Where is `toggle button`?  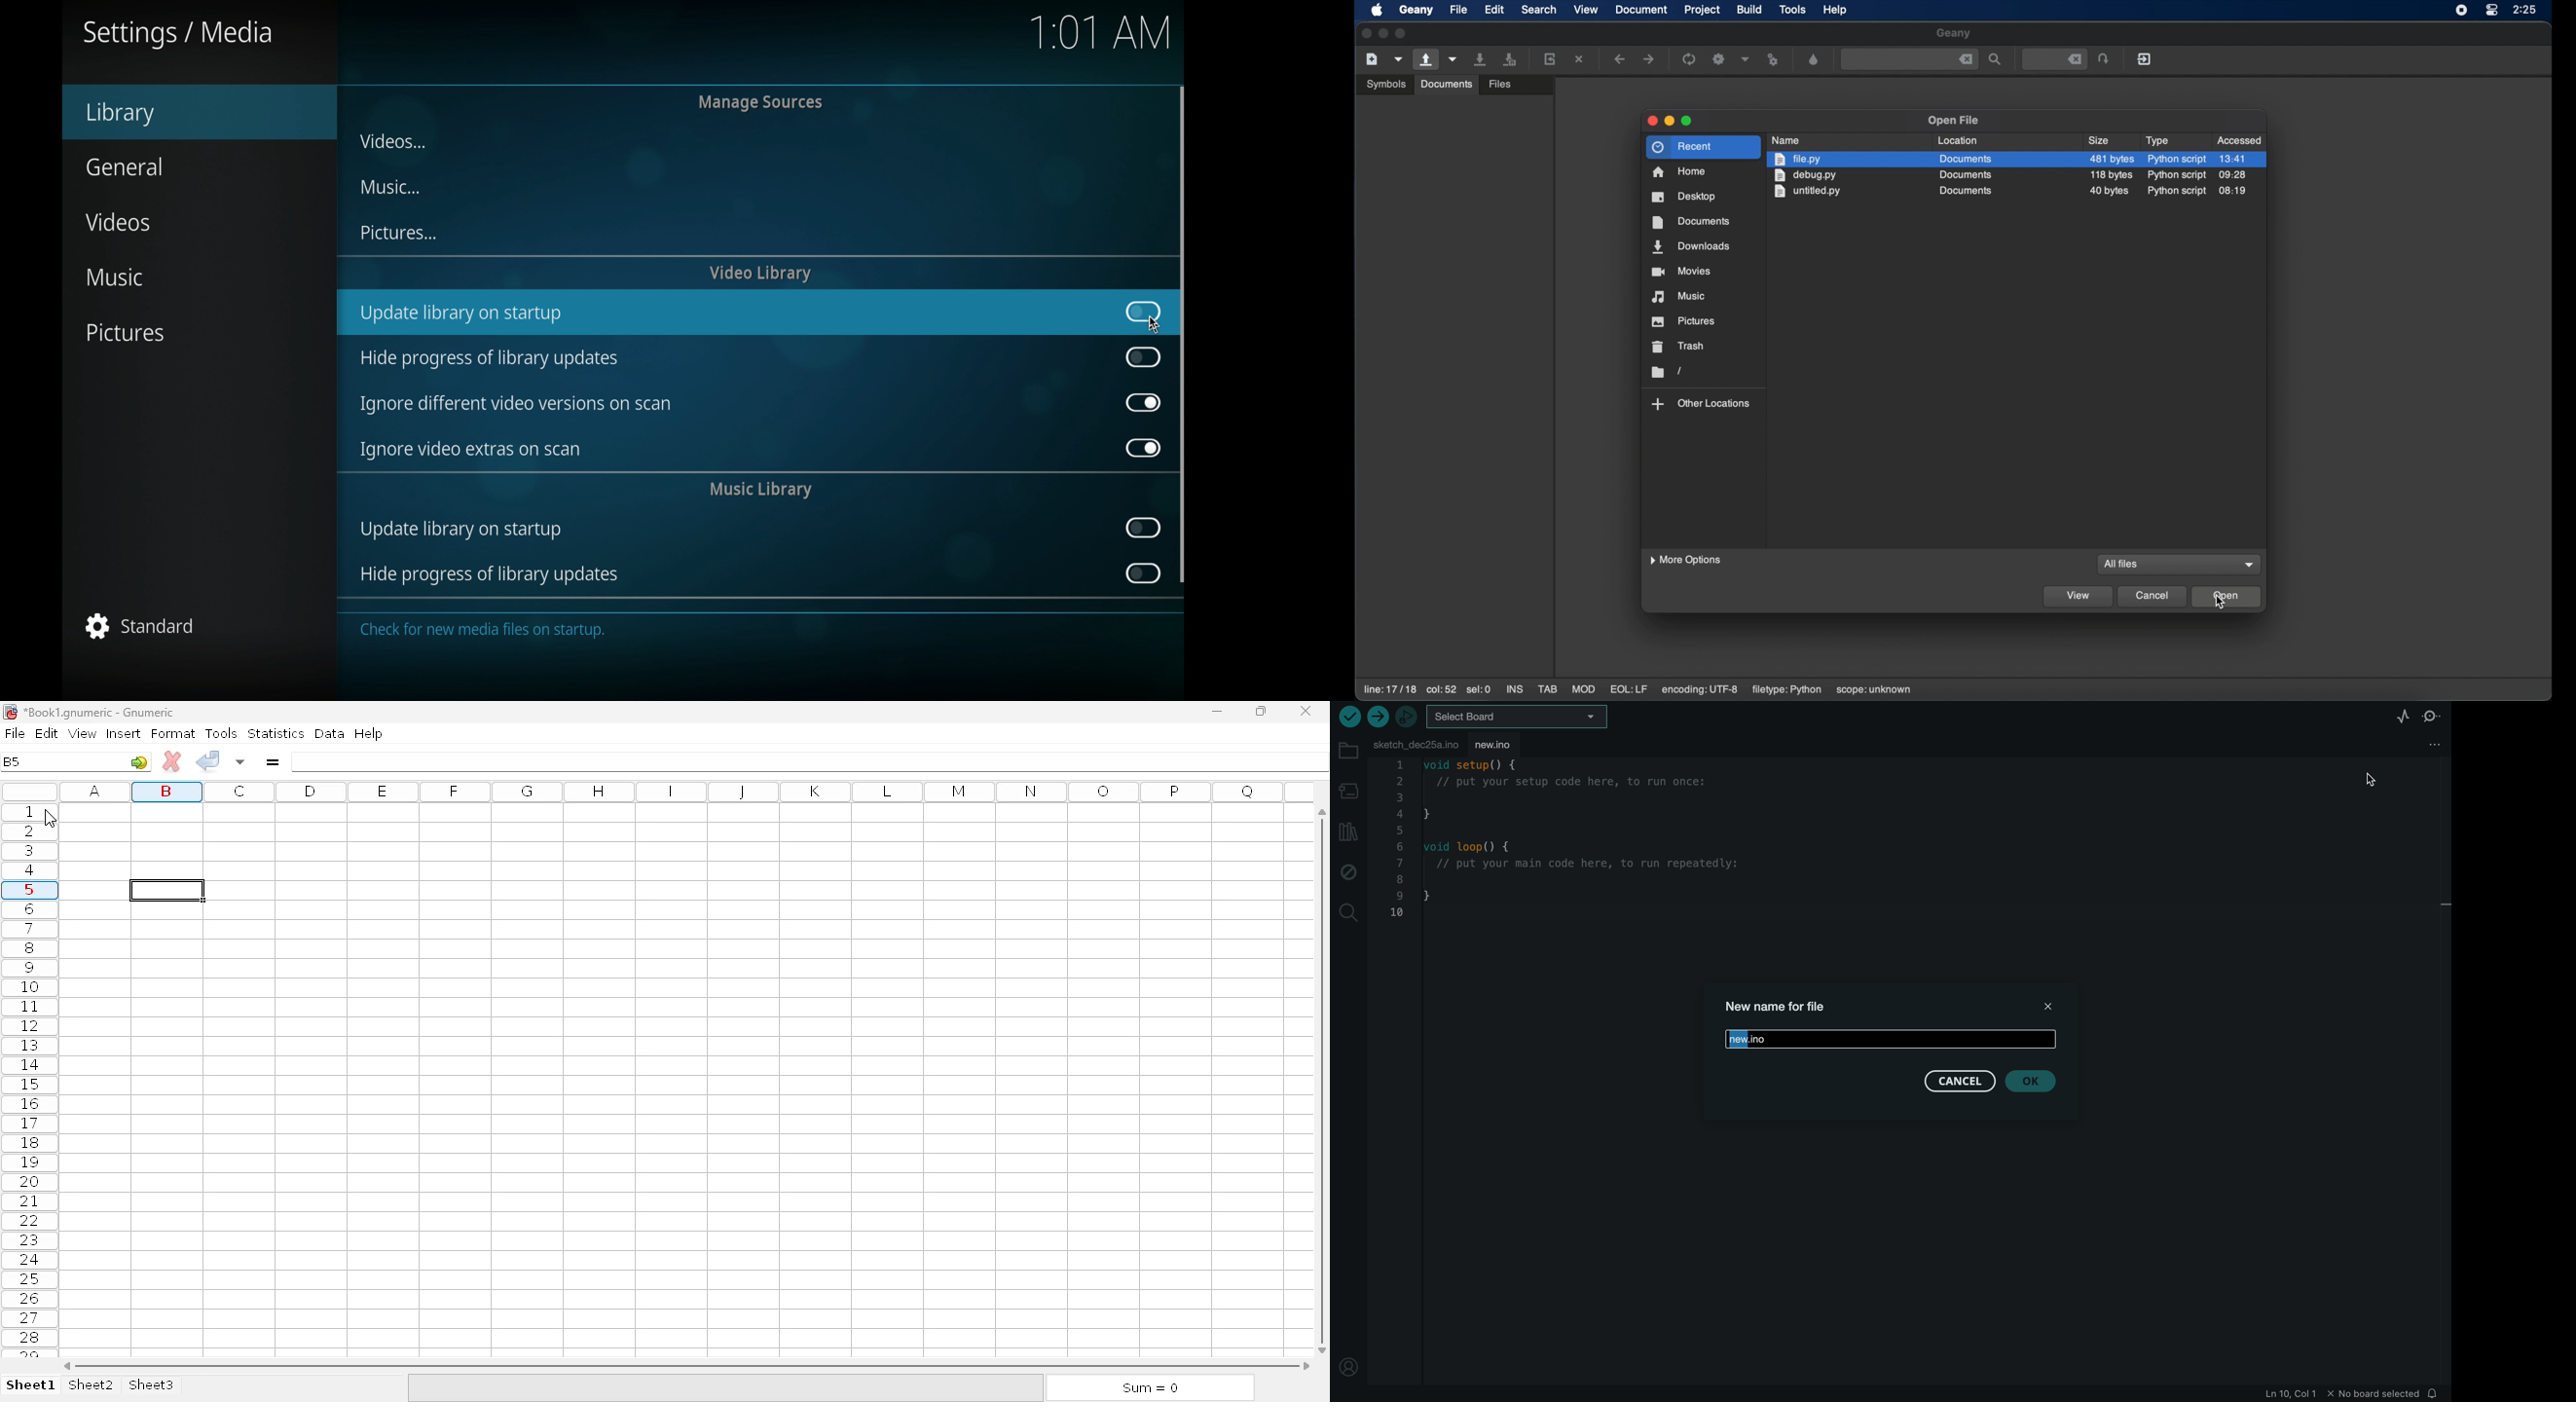 toggle button is located at coordinates (1142, 312).